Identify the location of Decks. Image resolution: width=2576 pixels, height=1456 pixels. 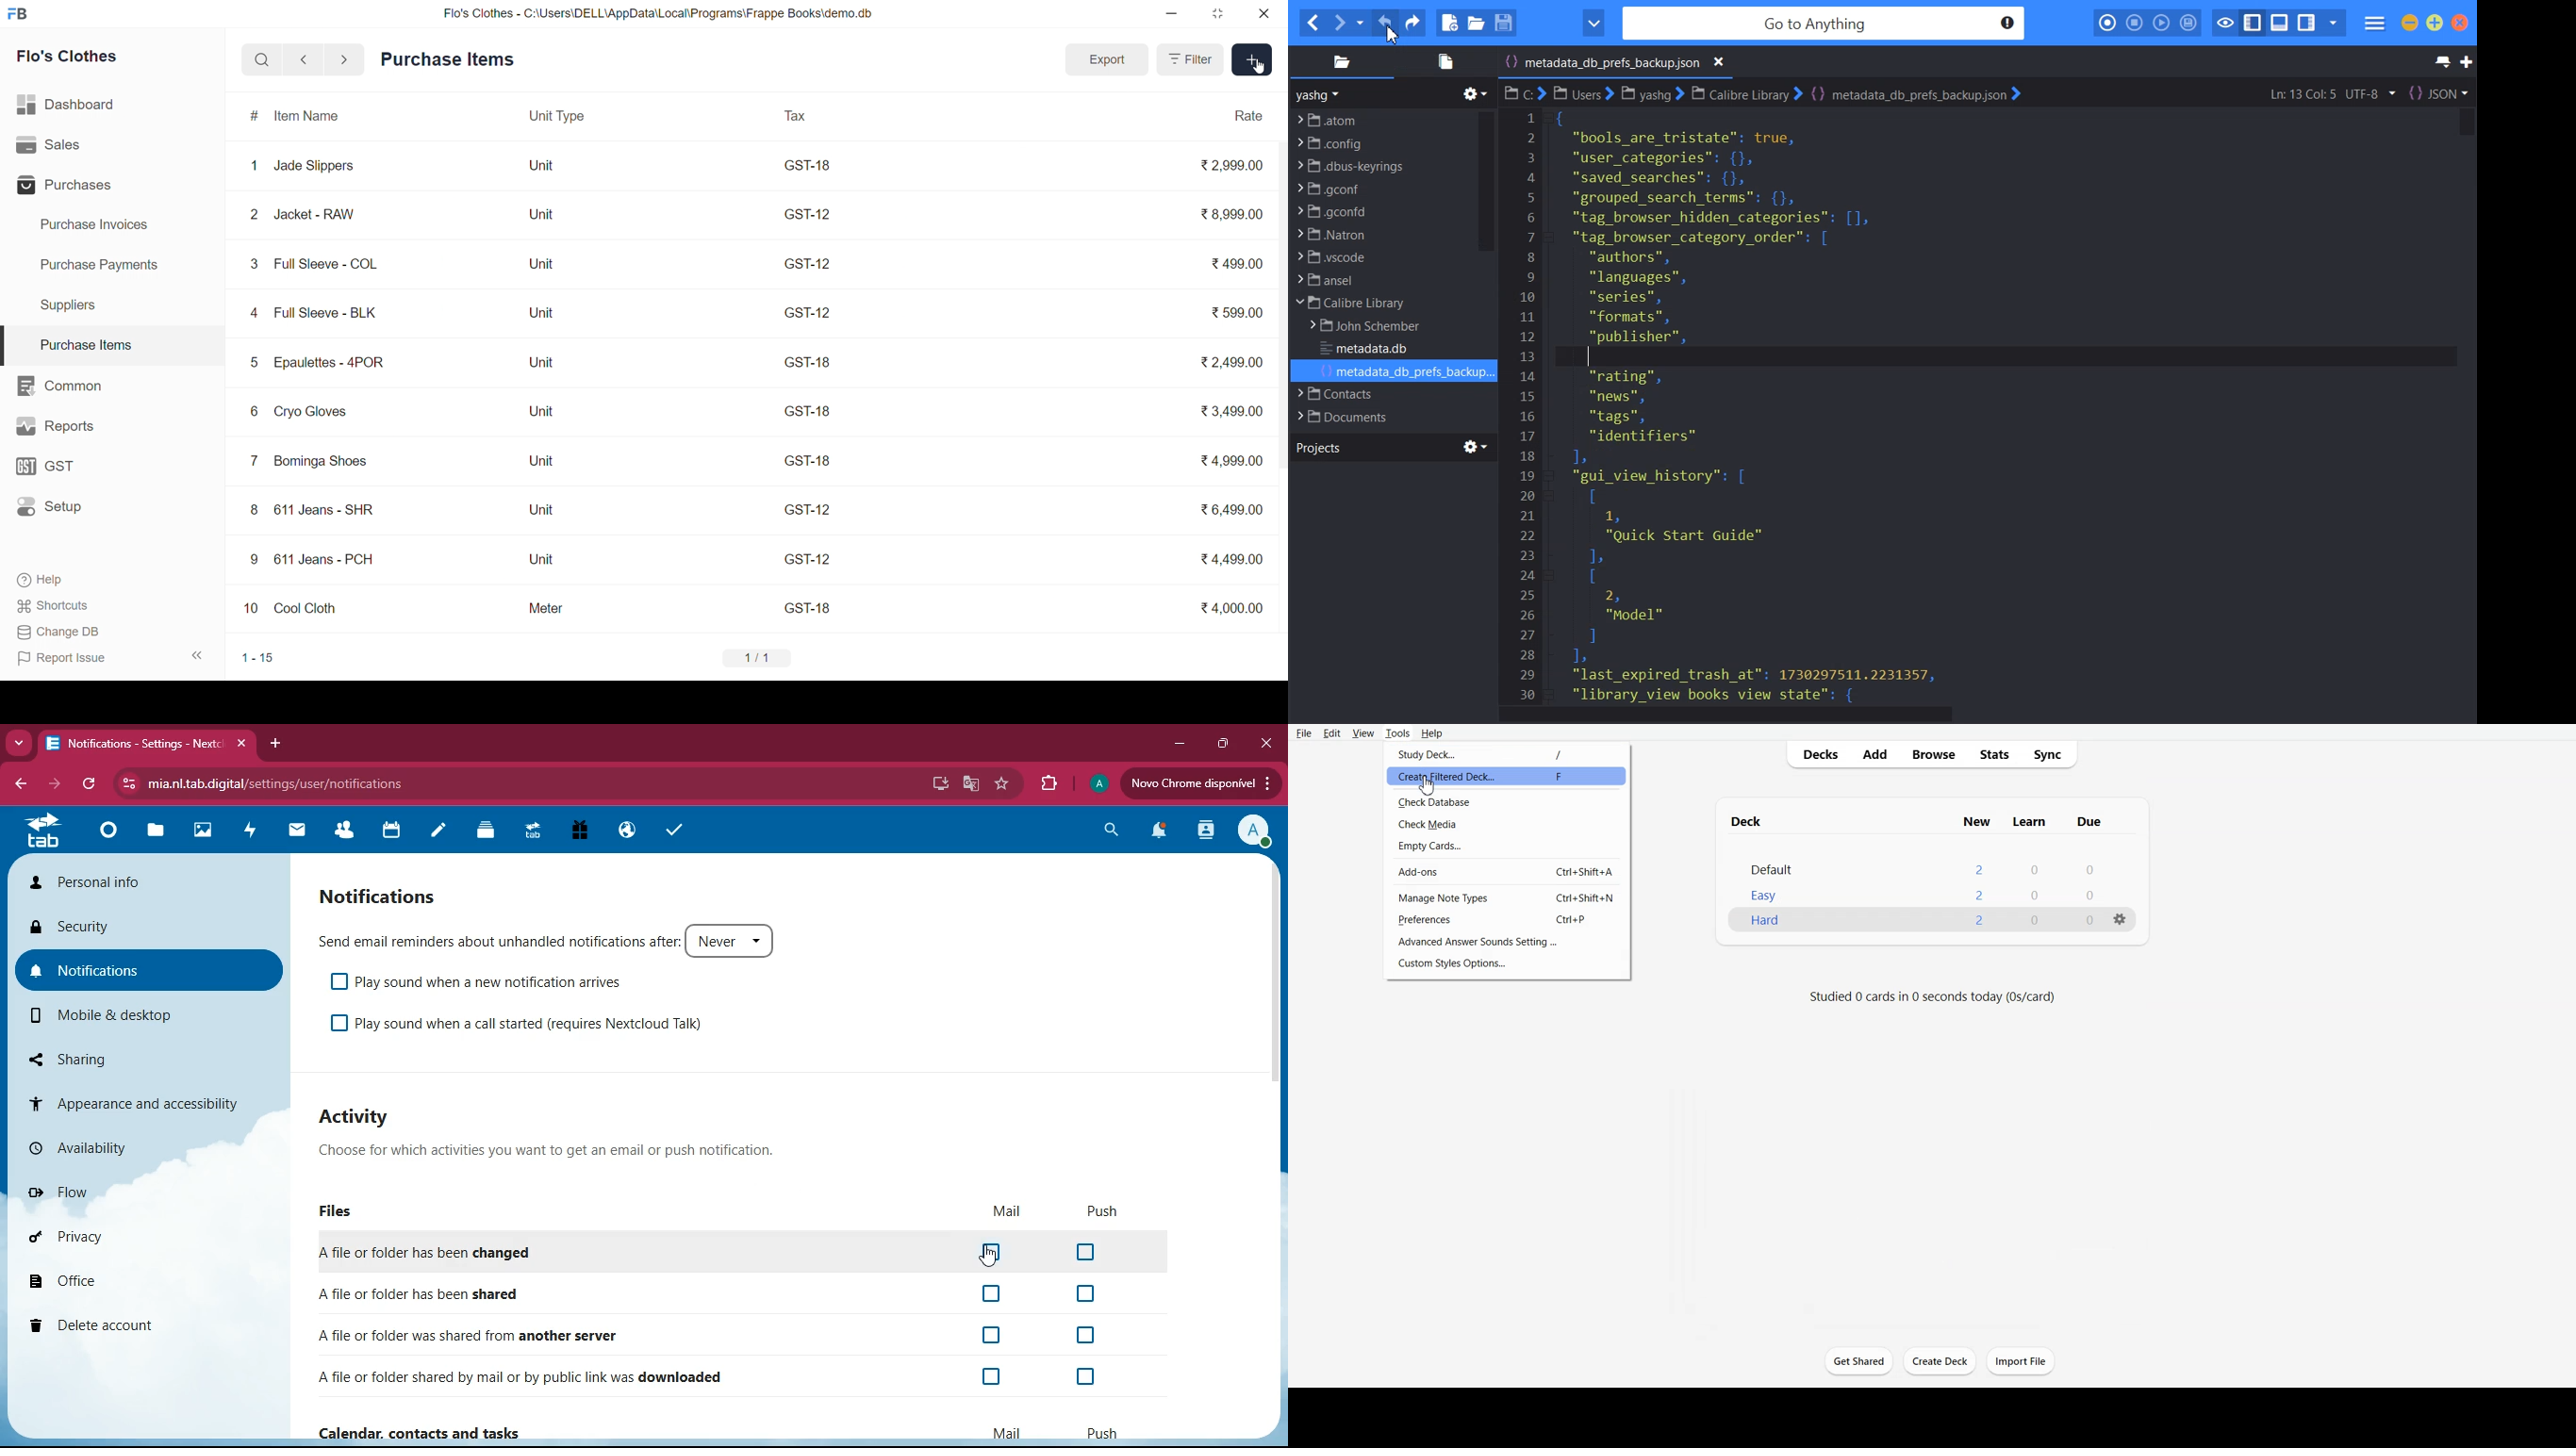
(1816, 755).